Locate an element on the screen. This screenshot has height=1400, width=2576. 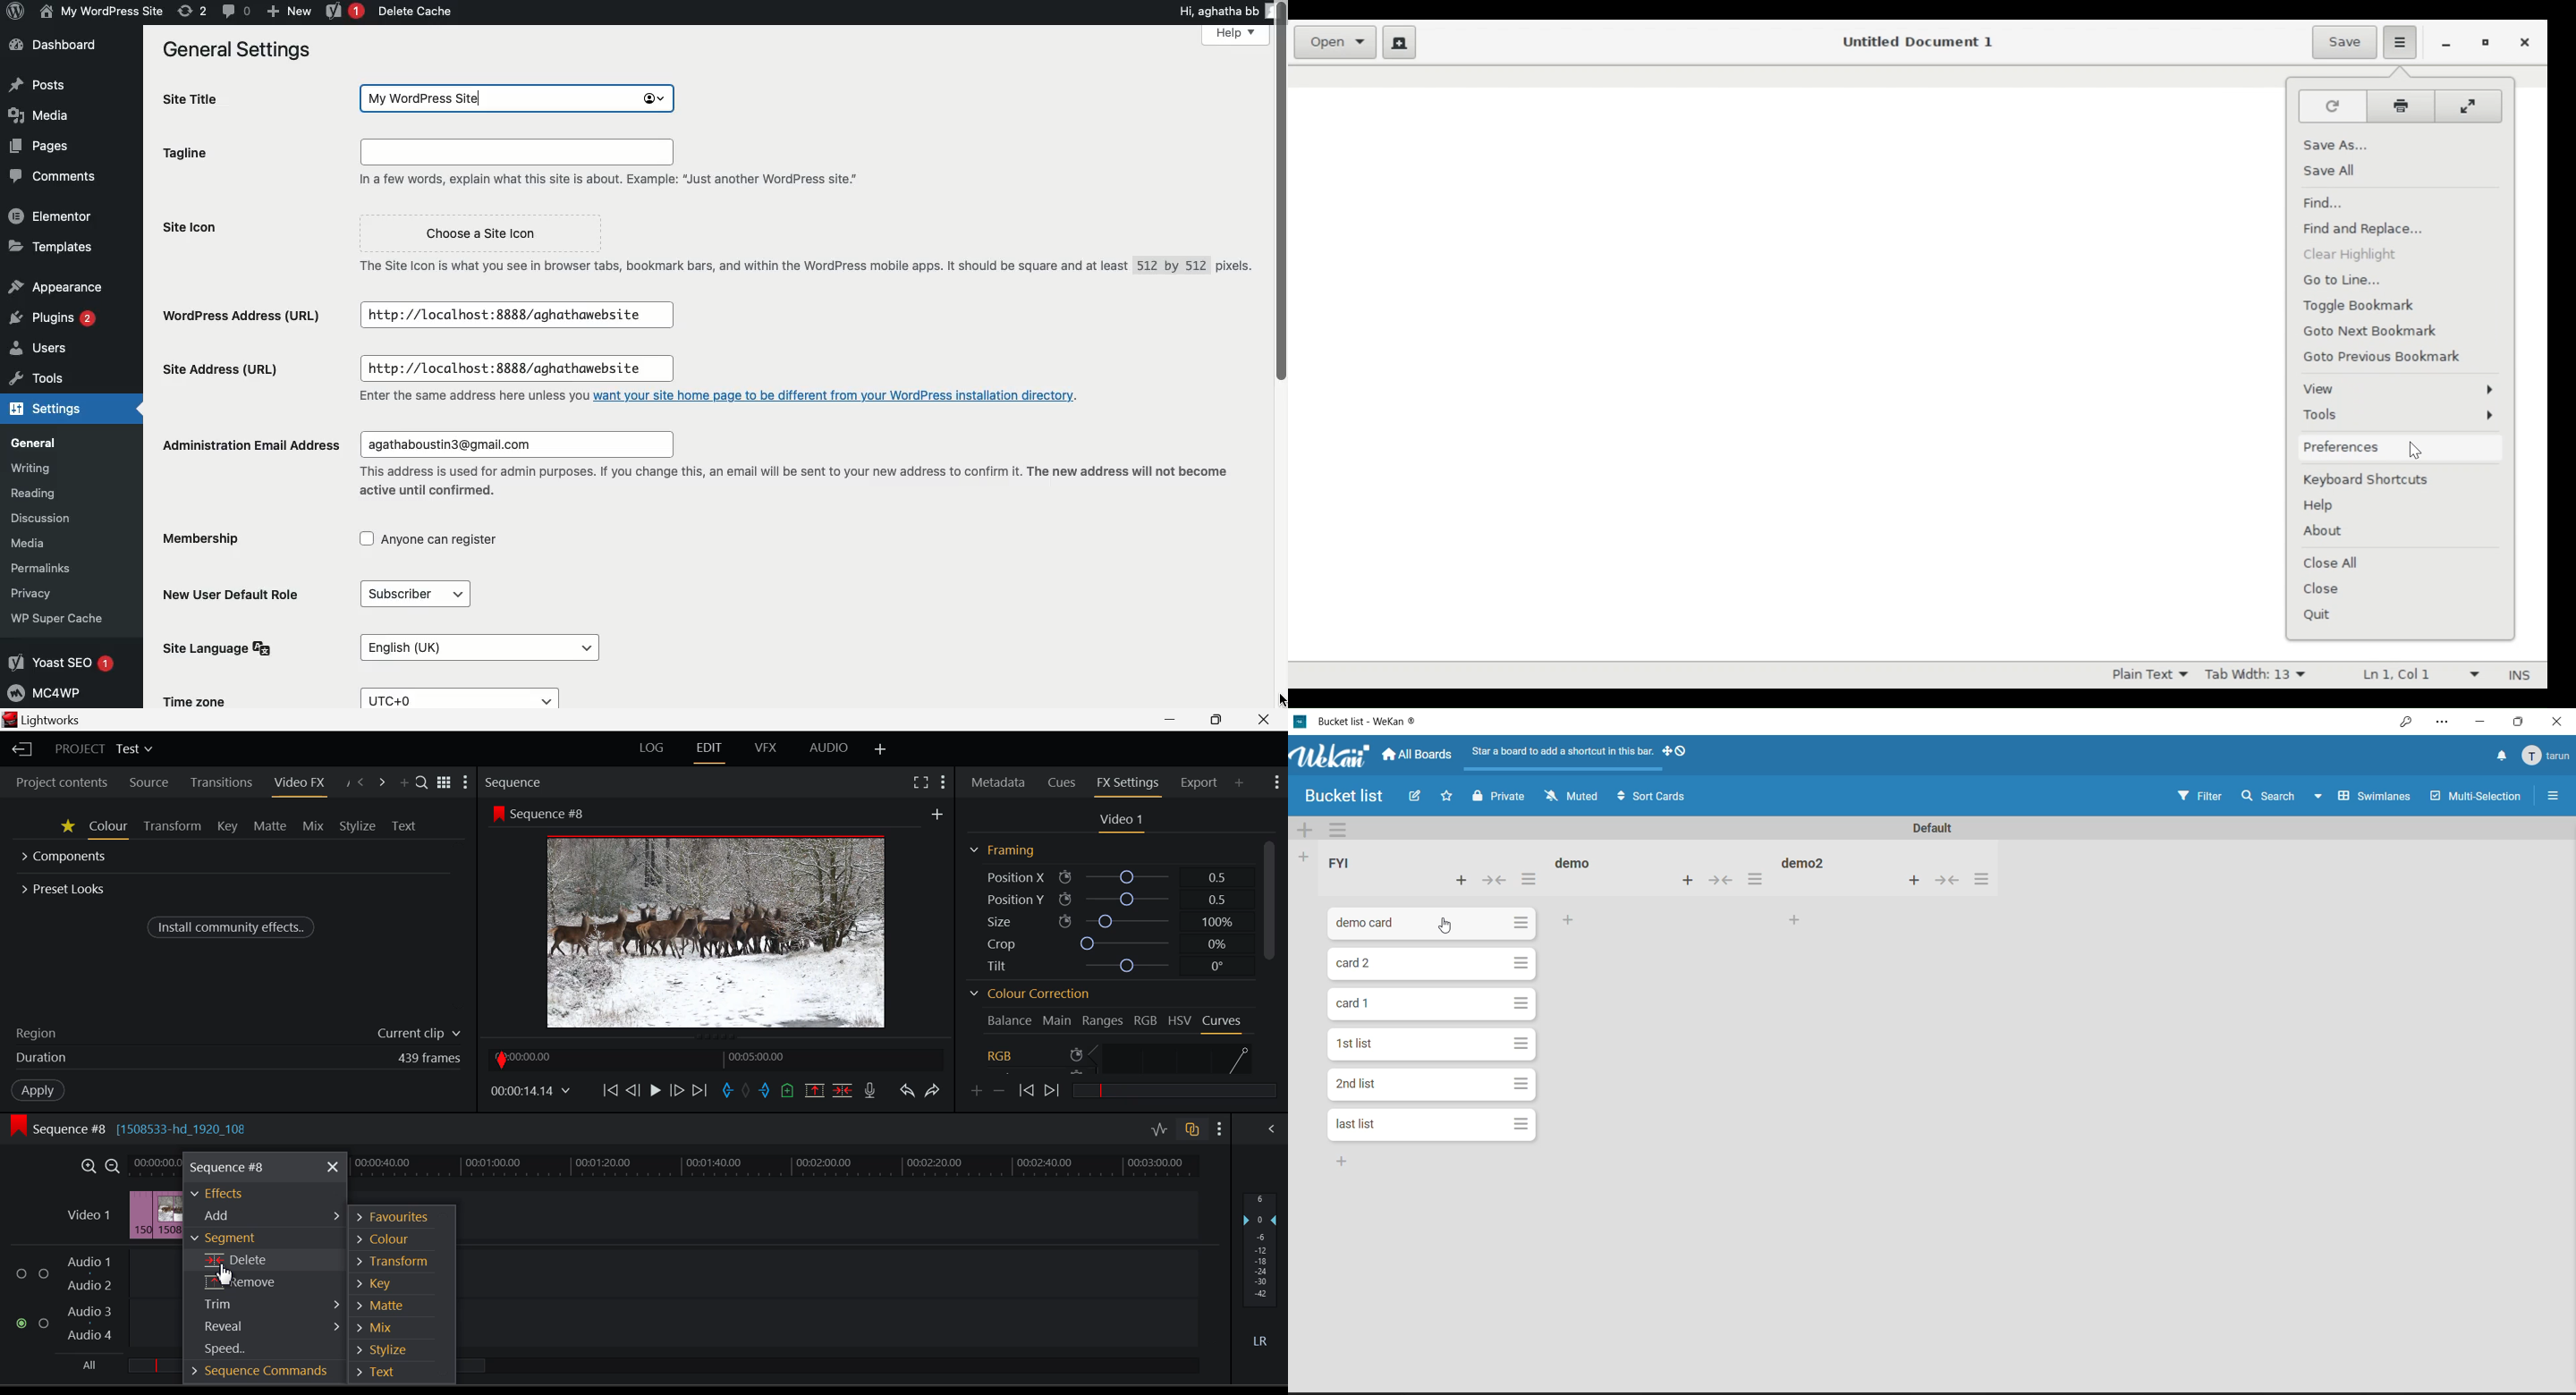
Source is located at coordinates (148, 783).